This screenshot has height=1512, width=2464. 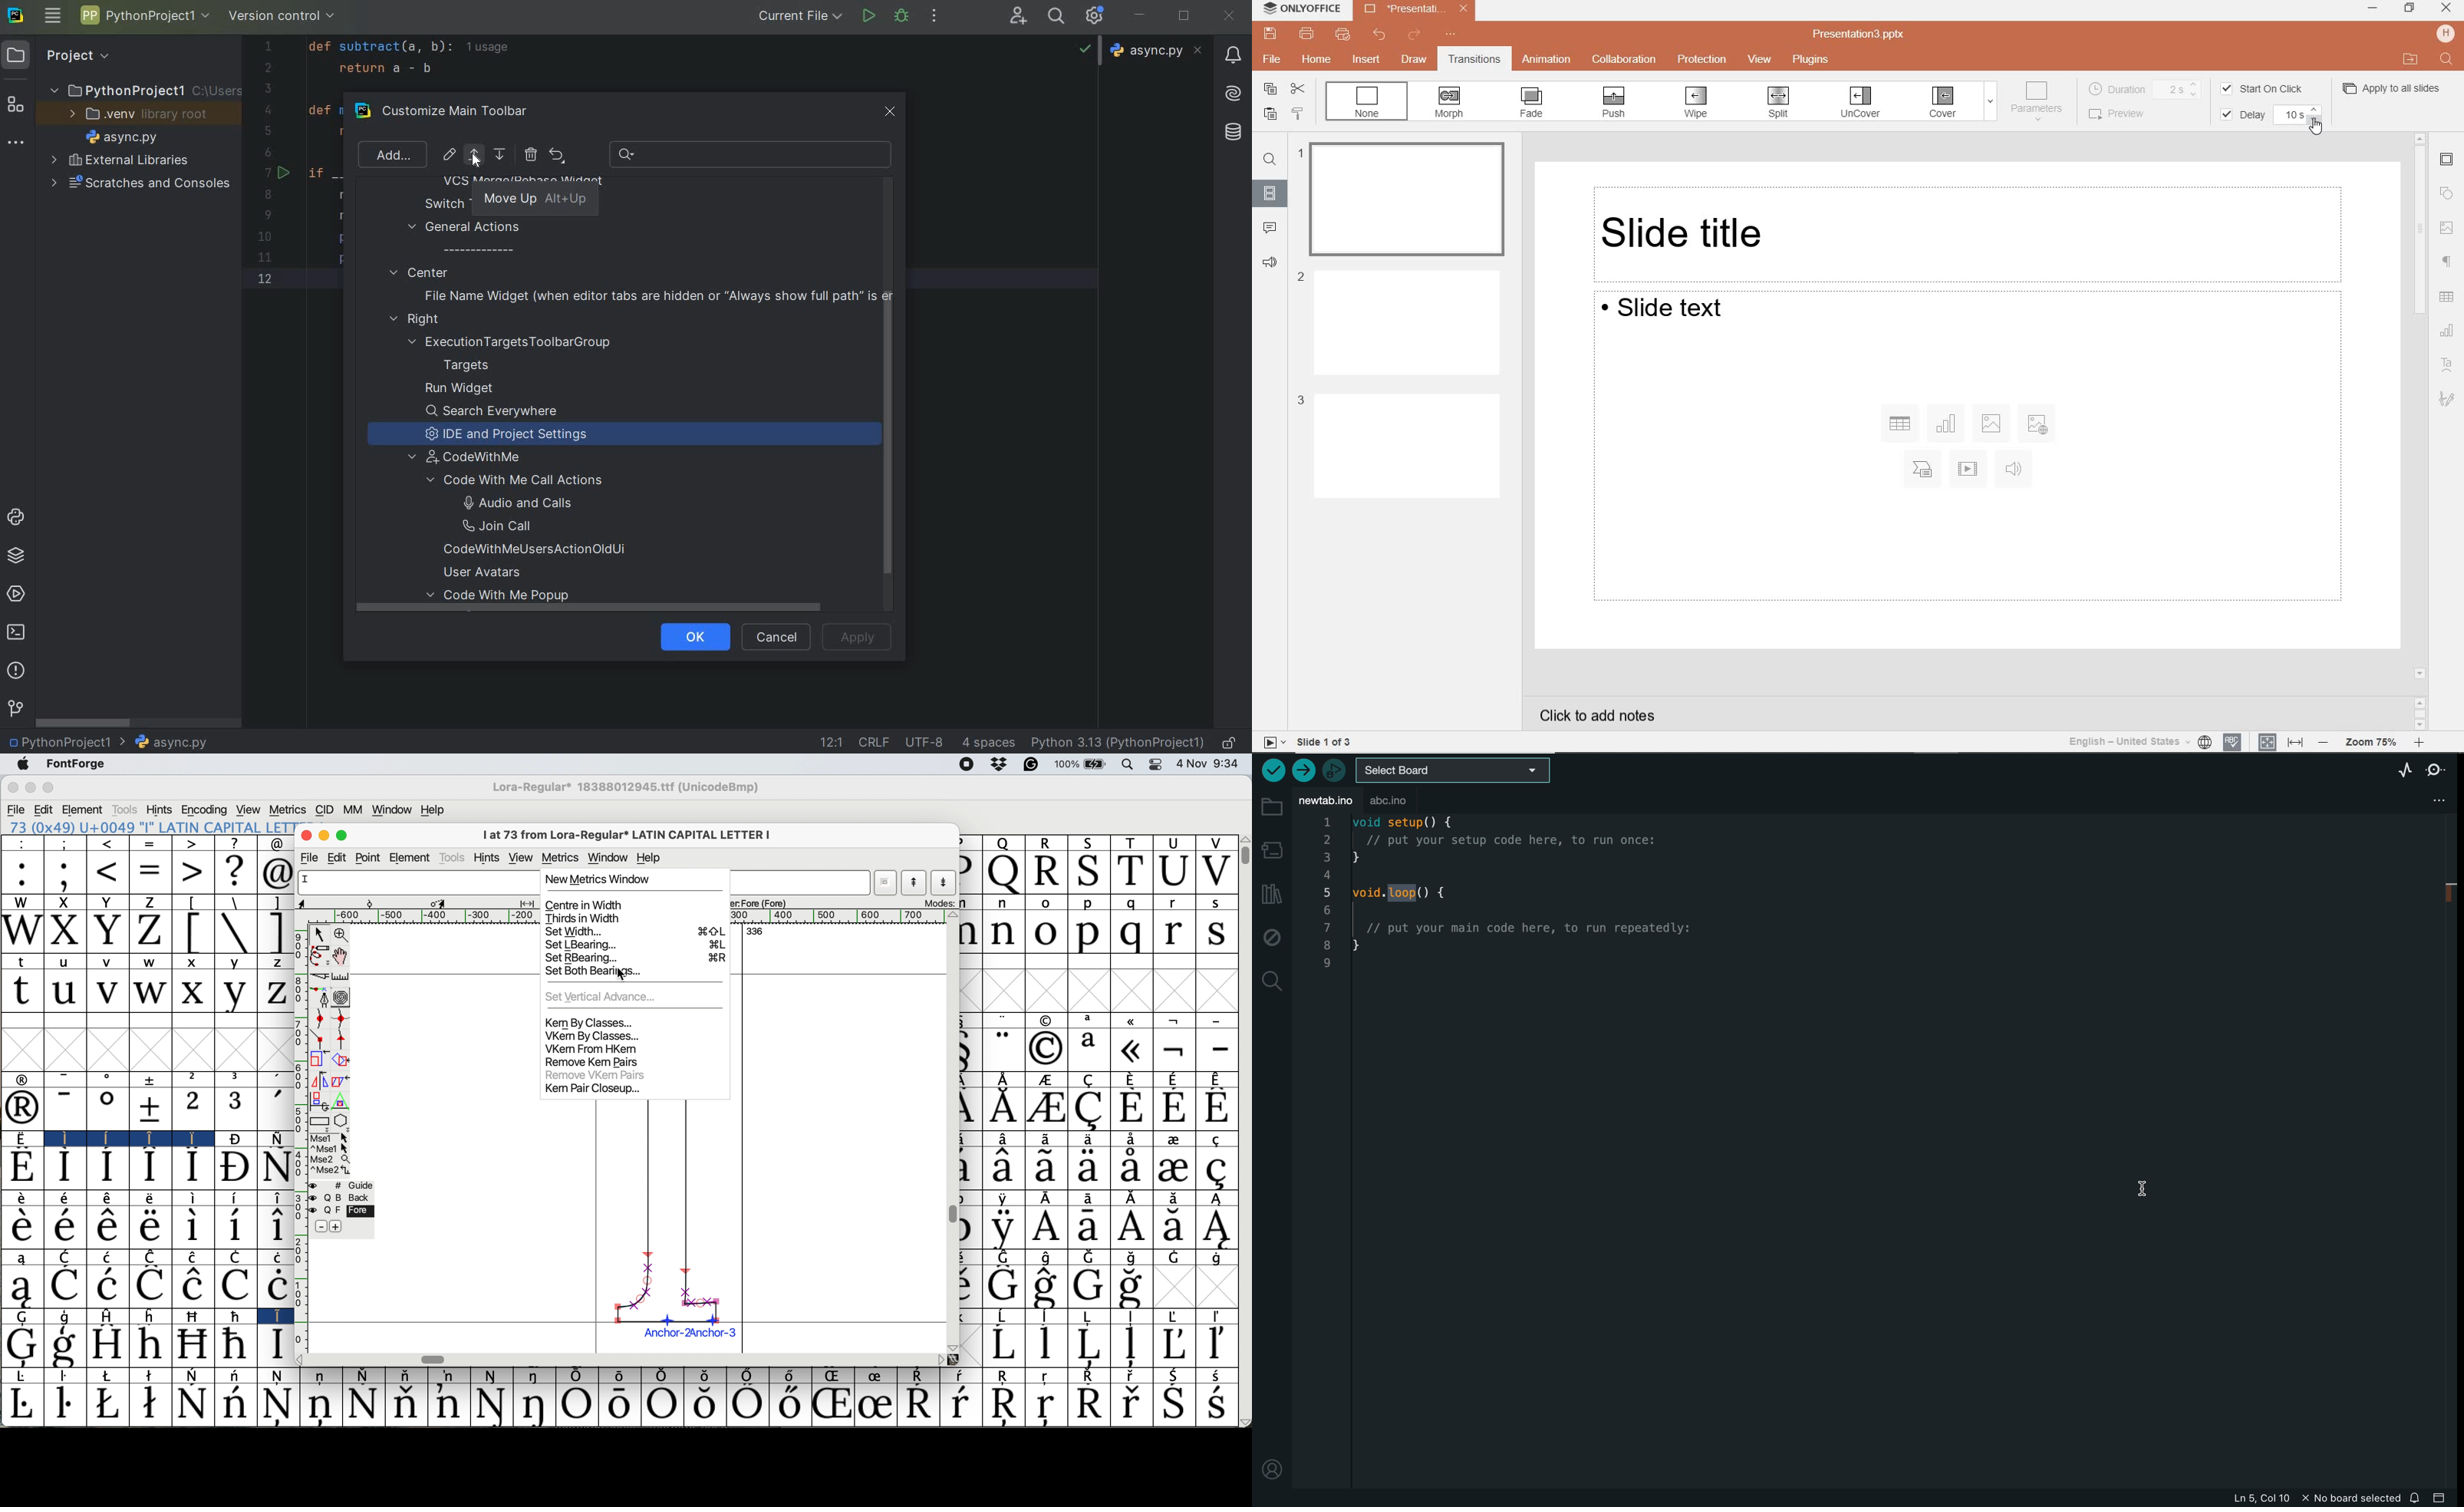 What do you see at coordinates (62, 1139) in the screenshot?
I see `I` at bounding box center [62, 1139].